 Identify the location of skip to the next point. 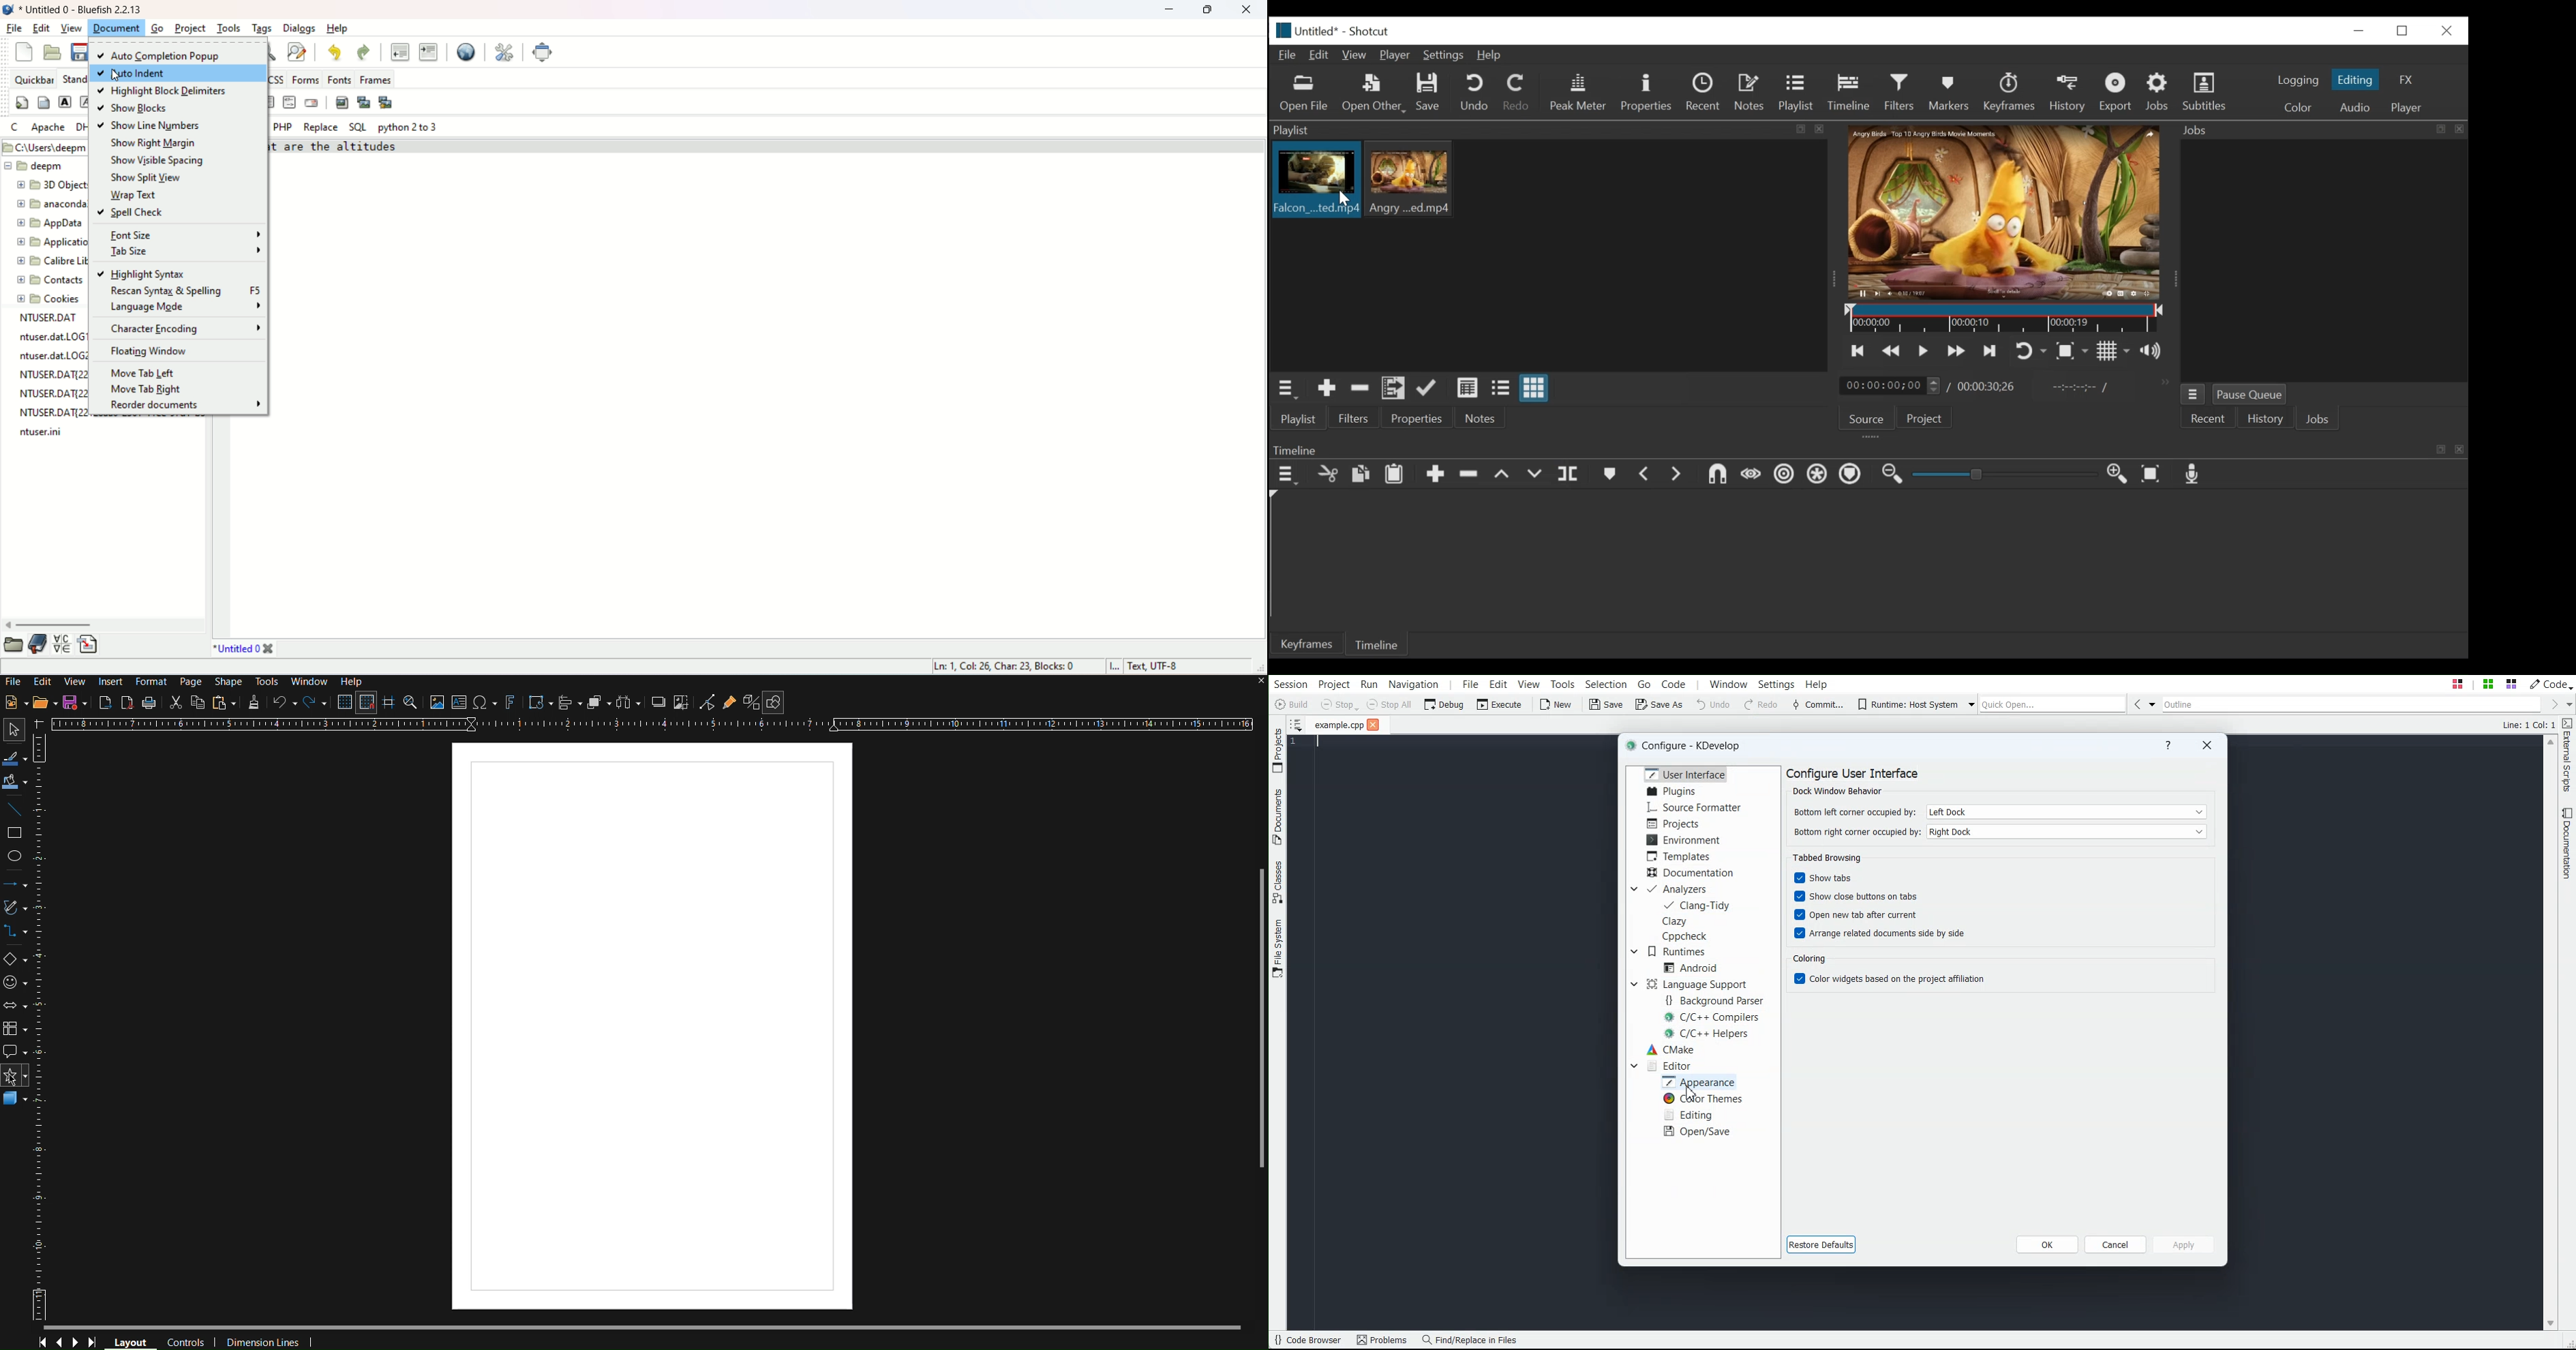
(1992, 351).